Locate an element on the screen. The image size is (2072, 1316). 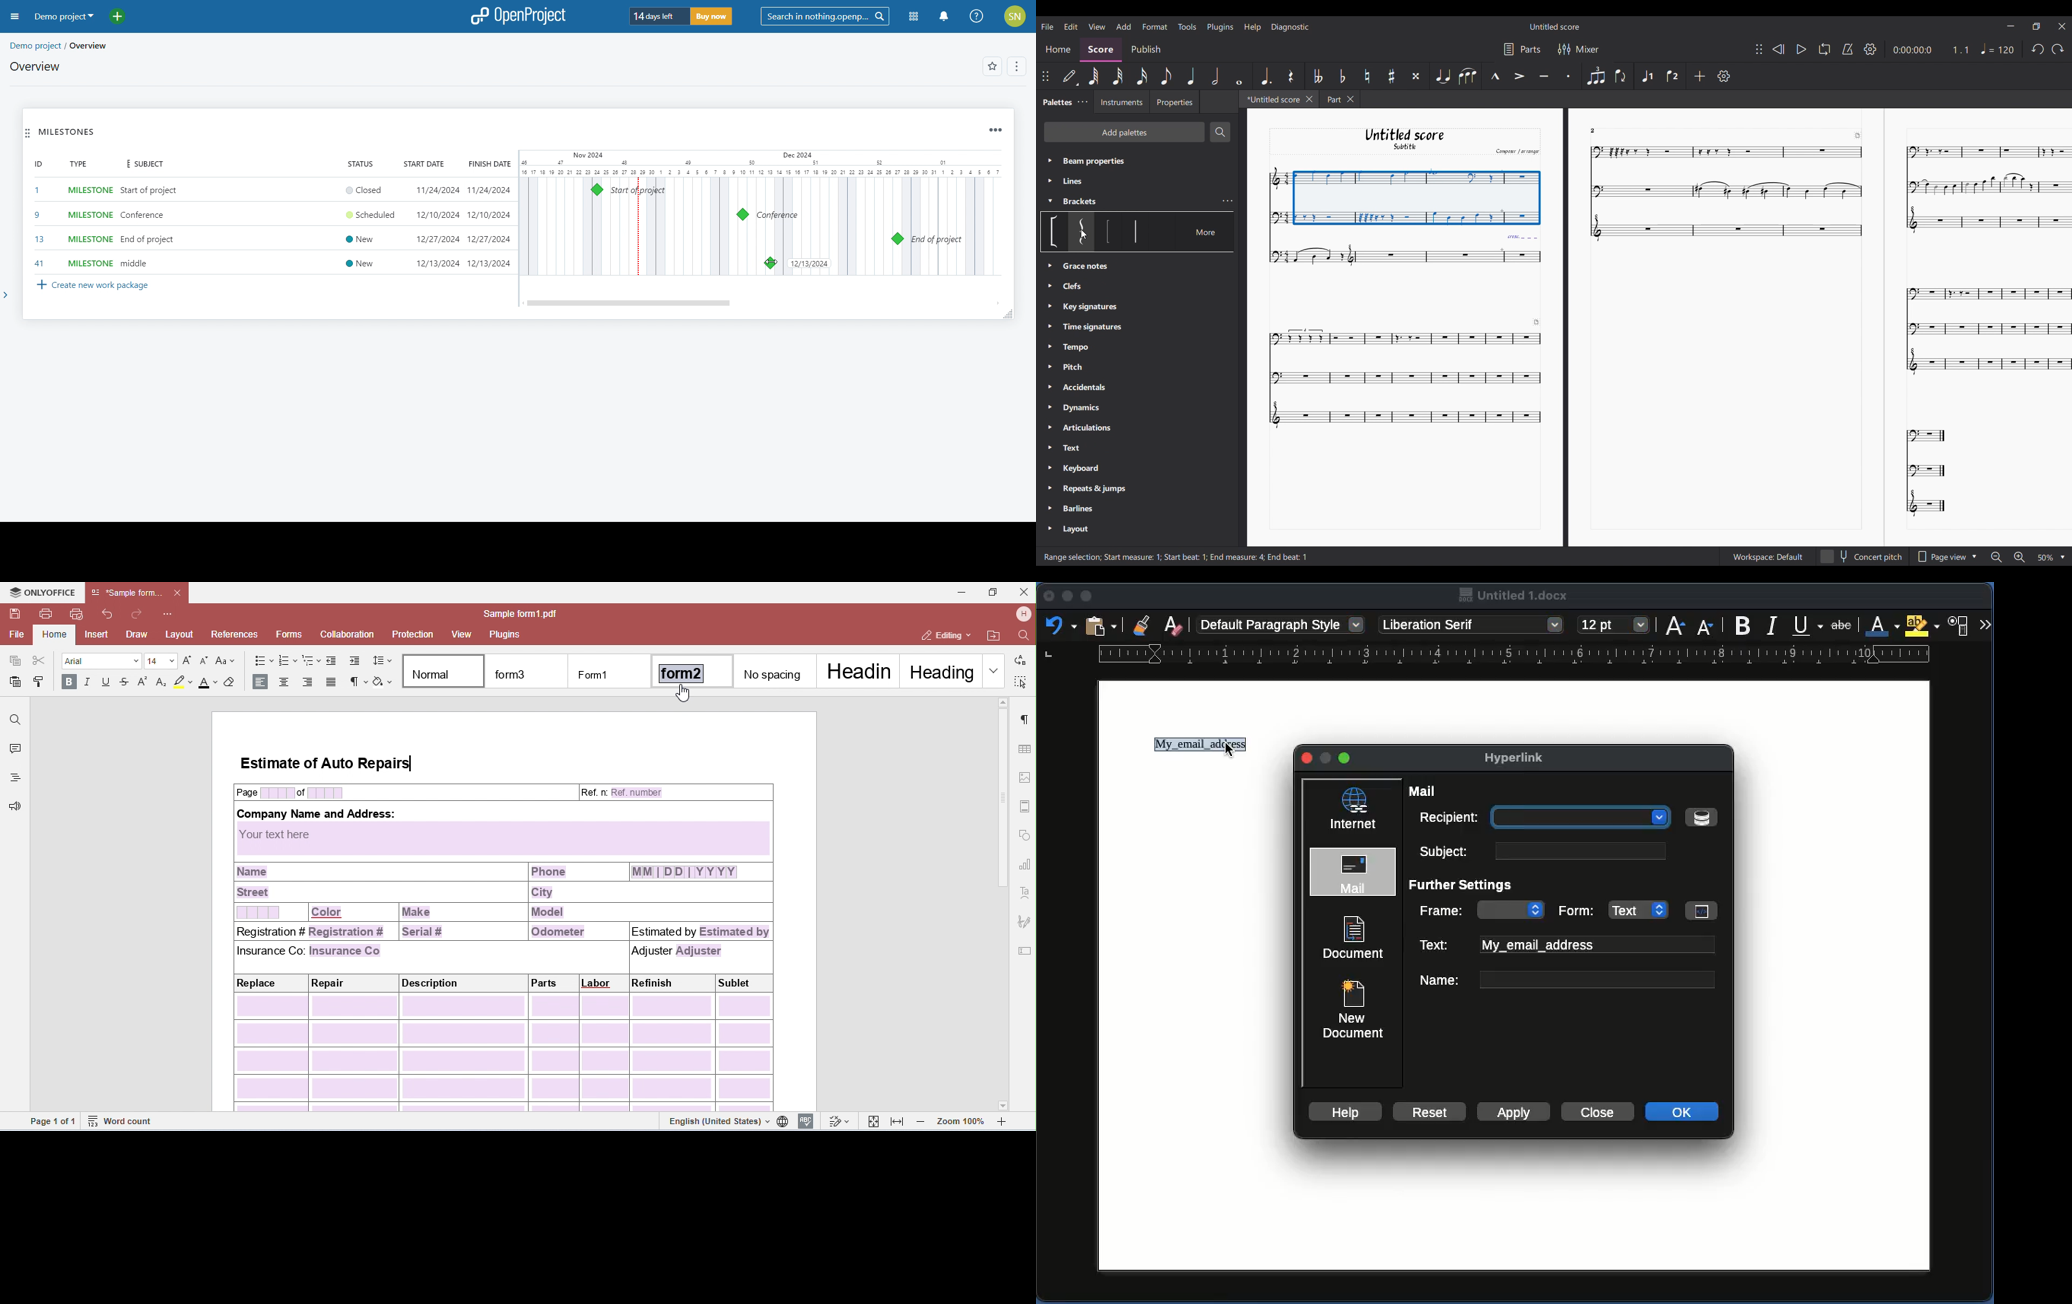
notification is located at coordinates (944, 17).